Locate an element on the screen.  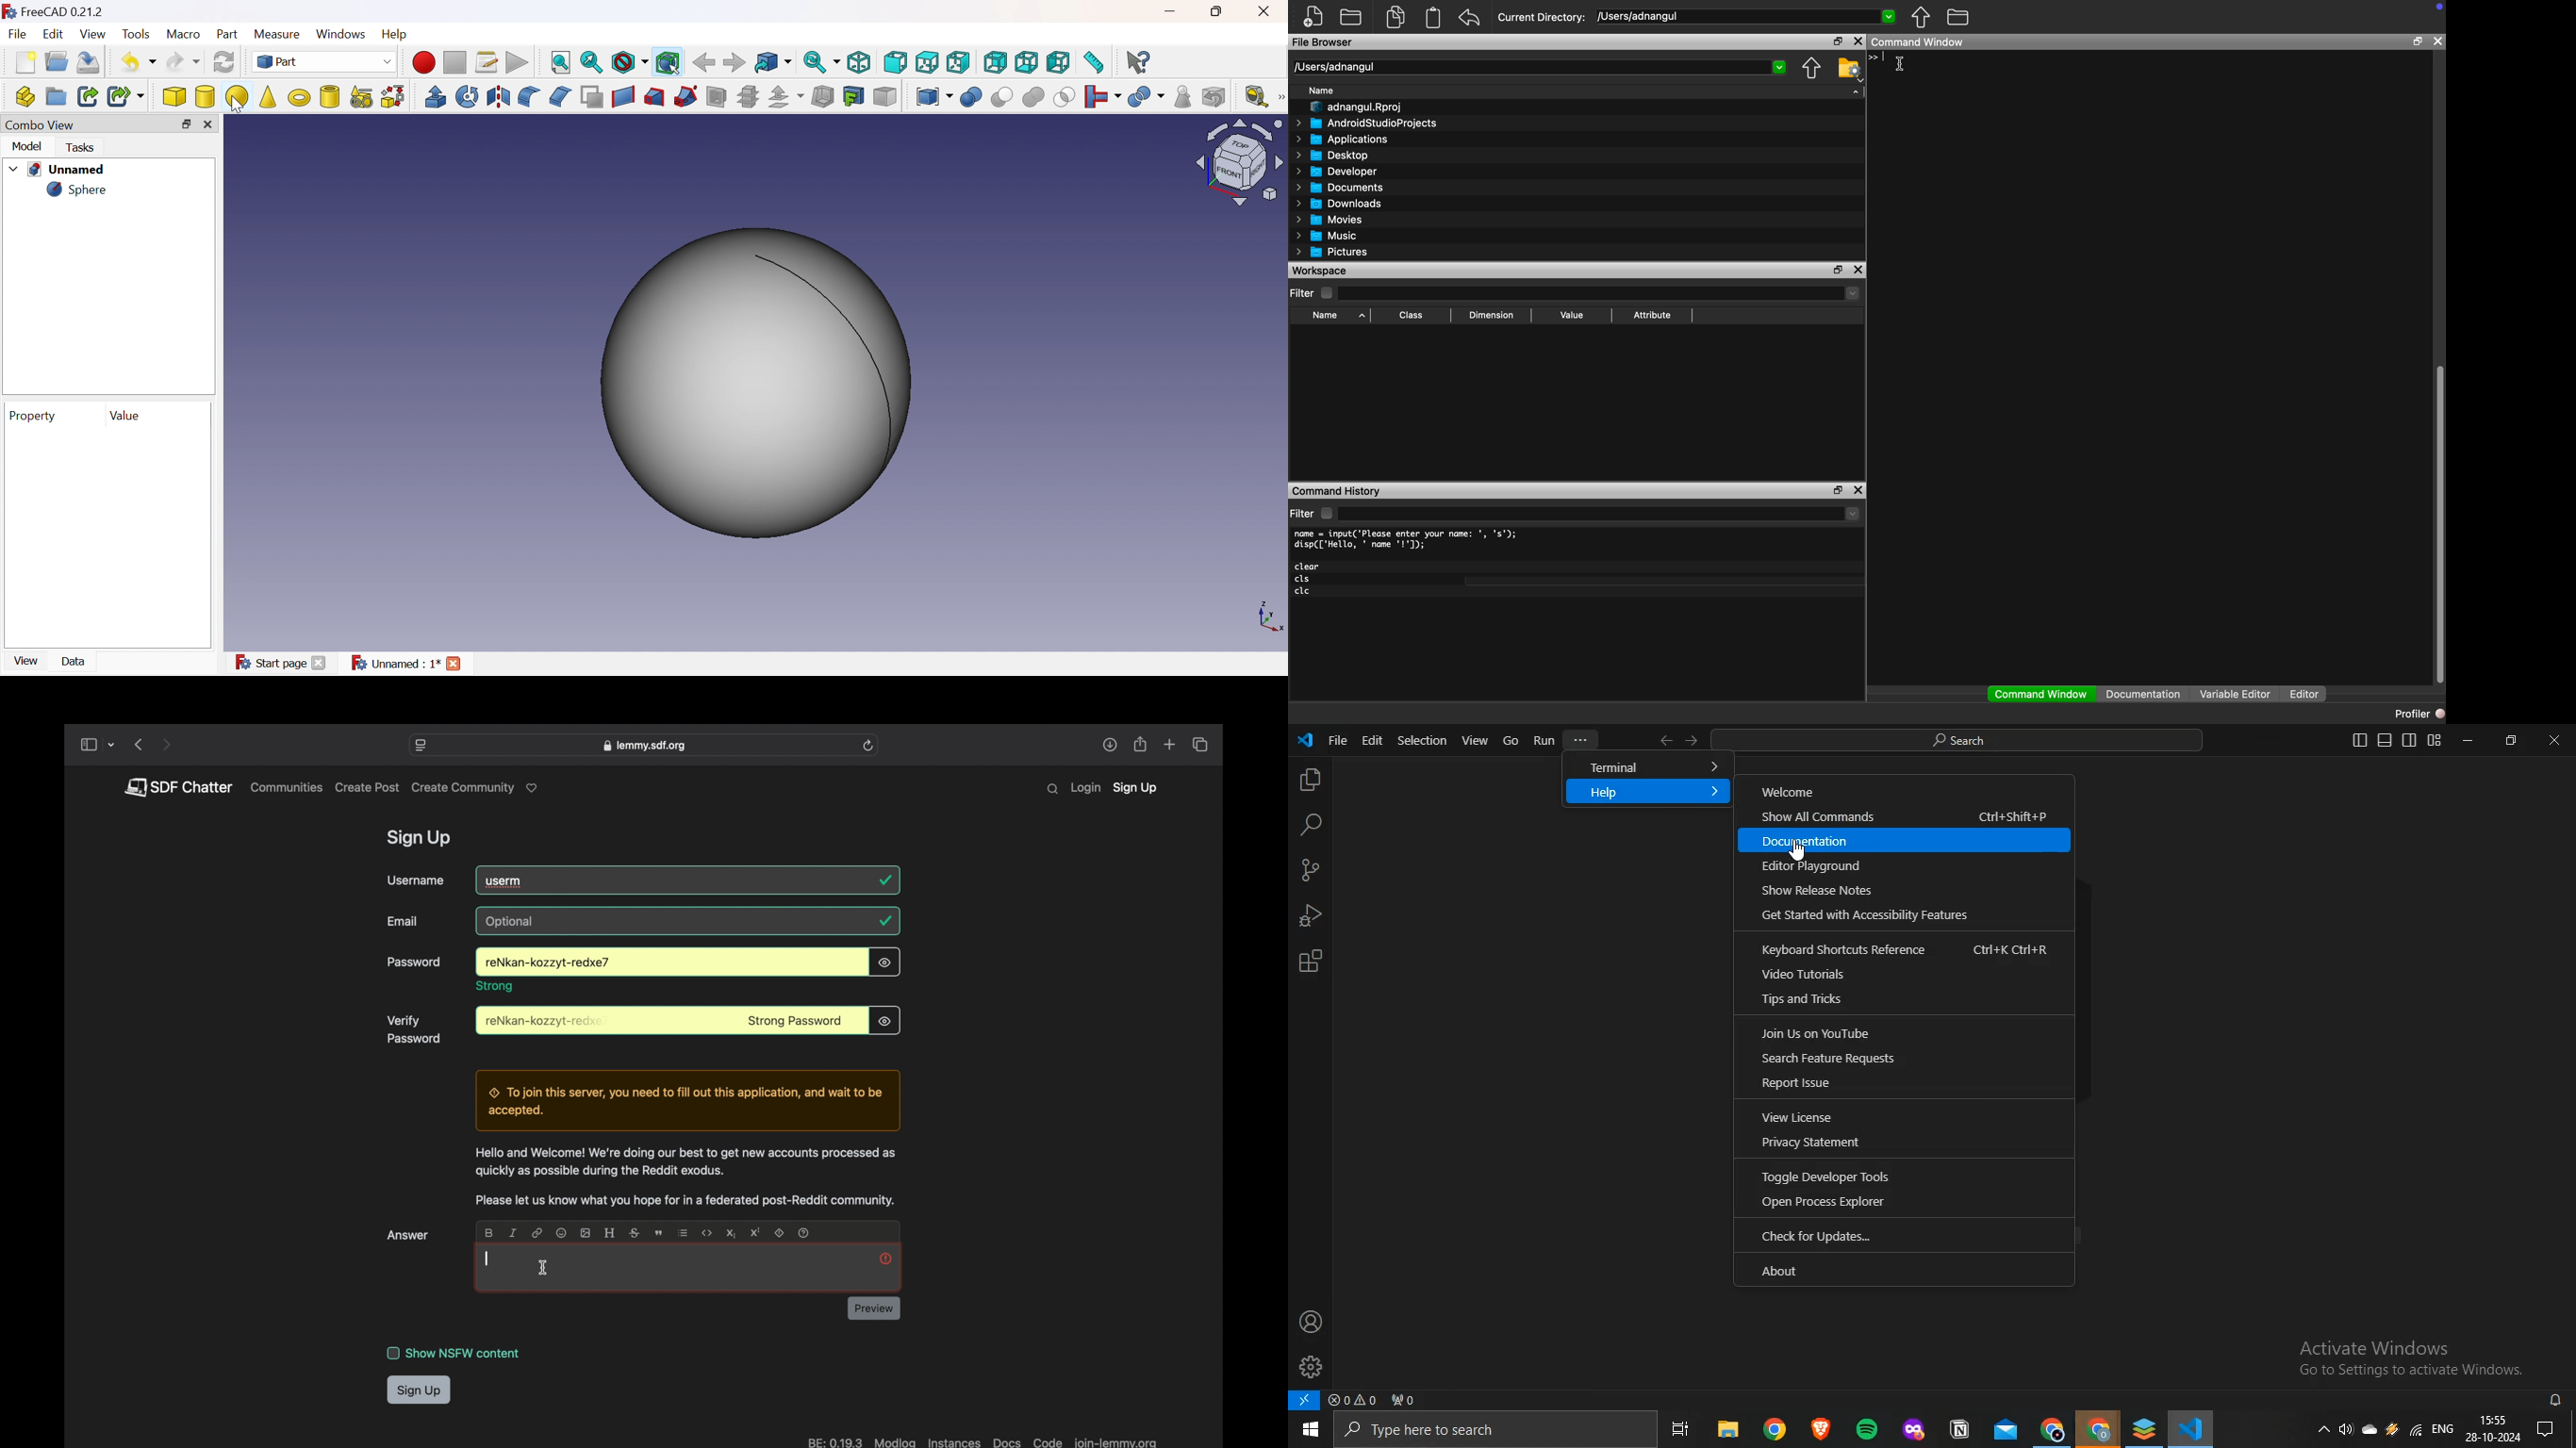
Attribute is located at coordinates (1652, 314).